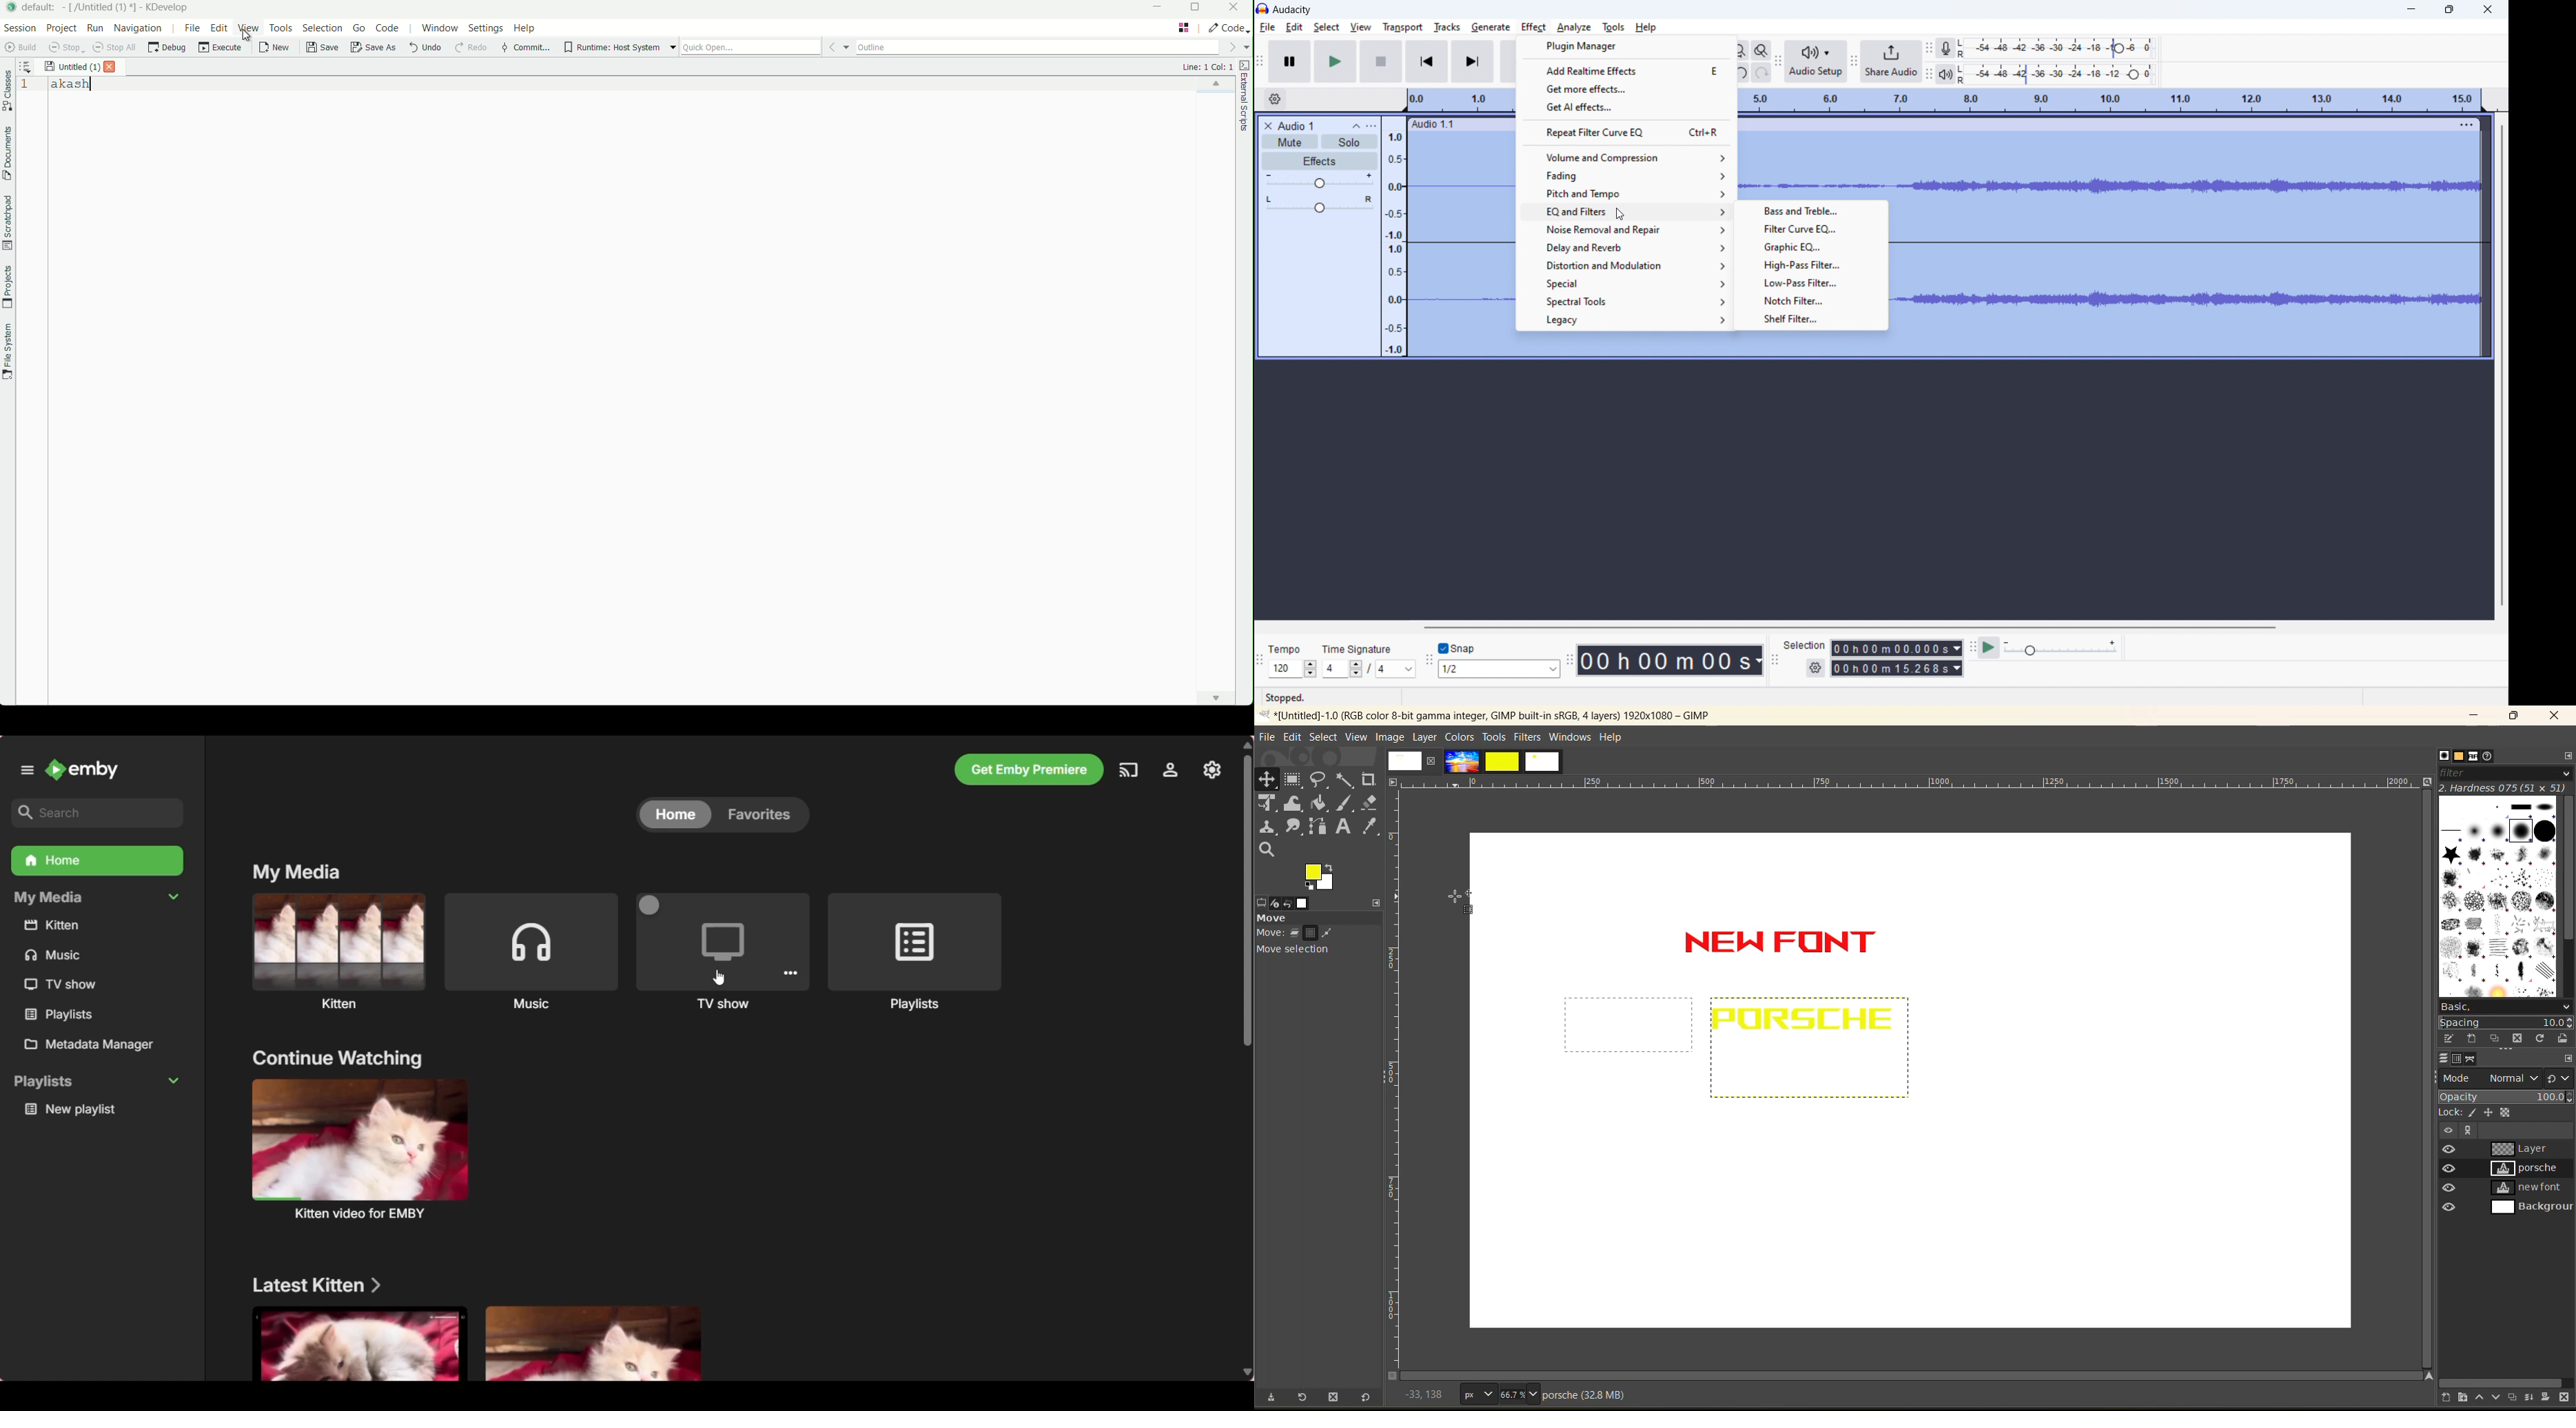  What do you see at coordinates (1268, 27) in the screenshot?
I see `file` at bounding box center [1268, 27].